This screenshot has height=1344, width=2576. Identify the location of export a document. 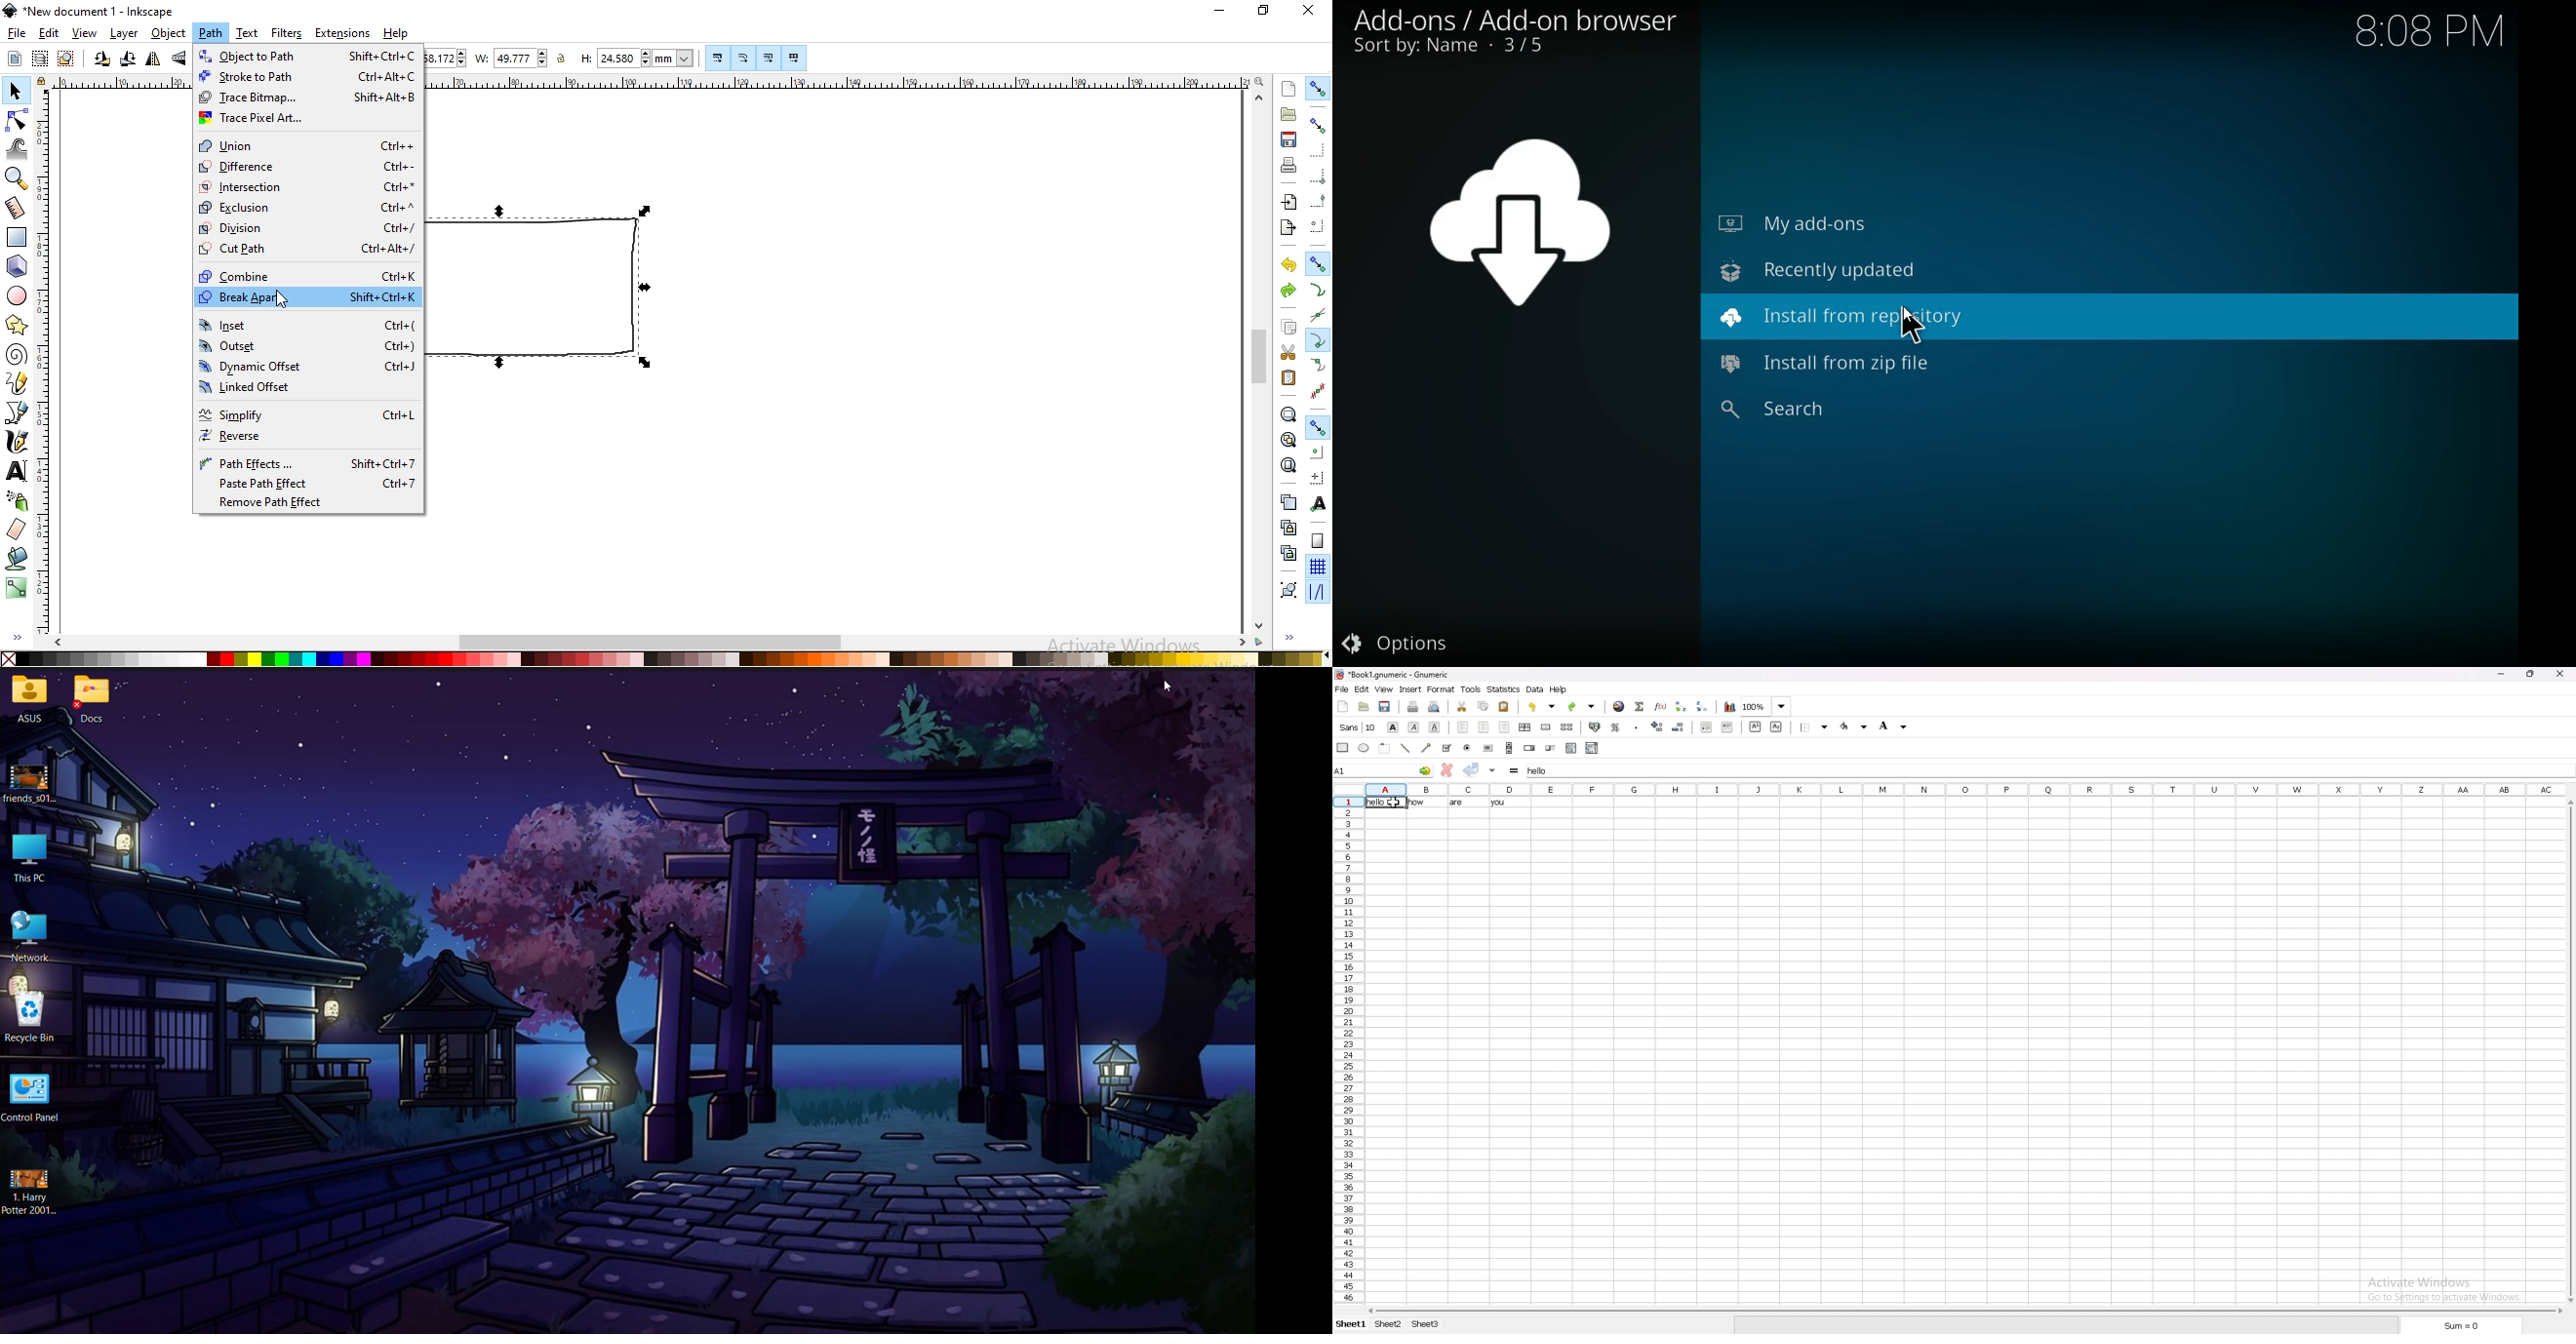
(1287, 228).